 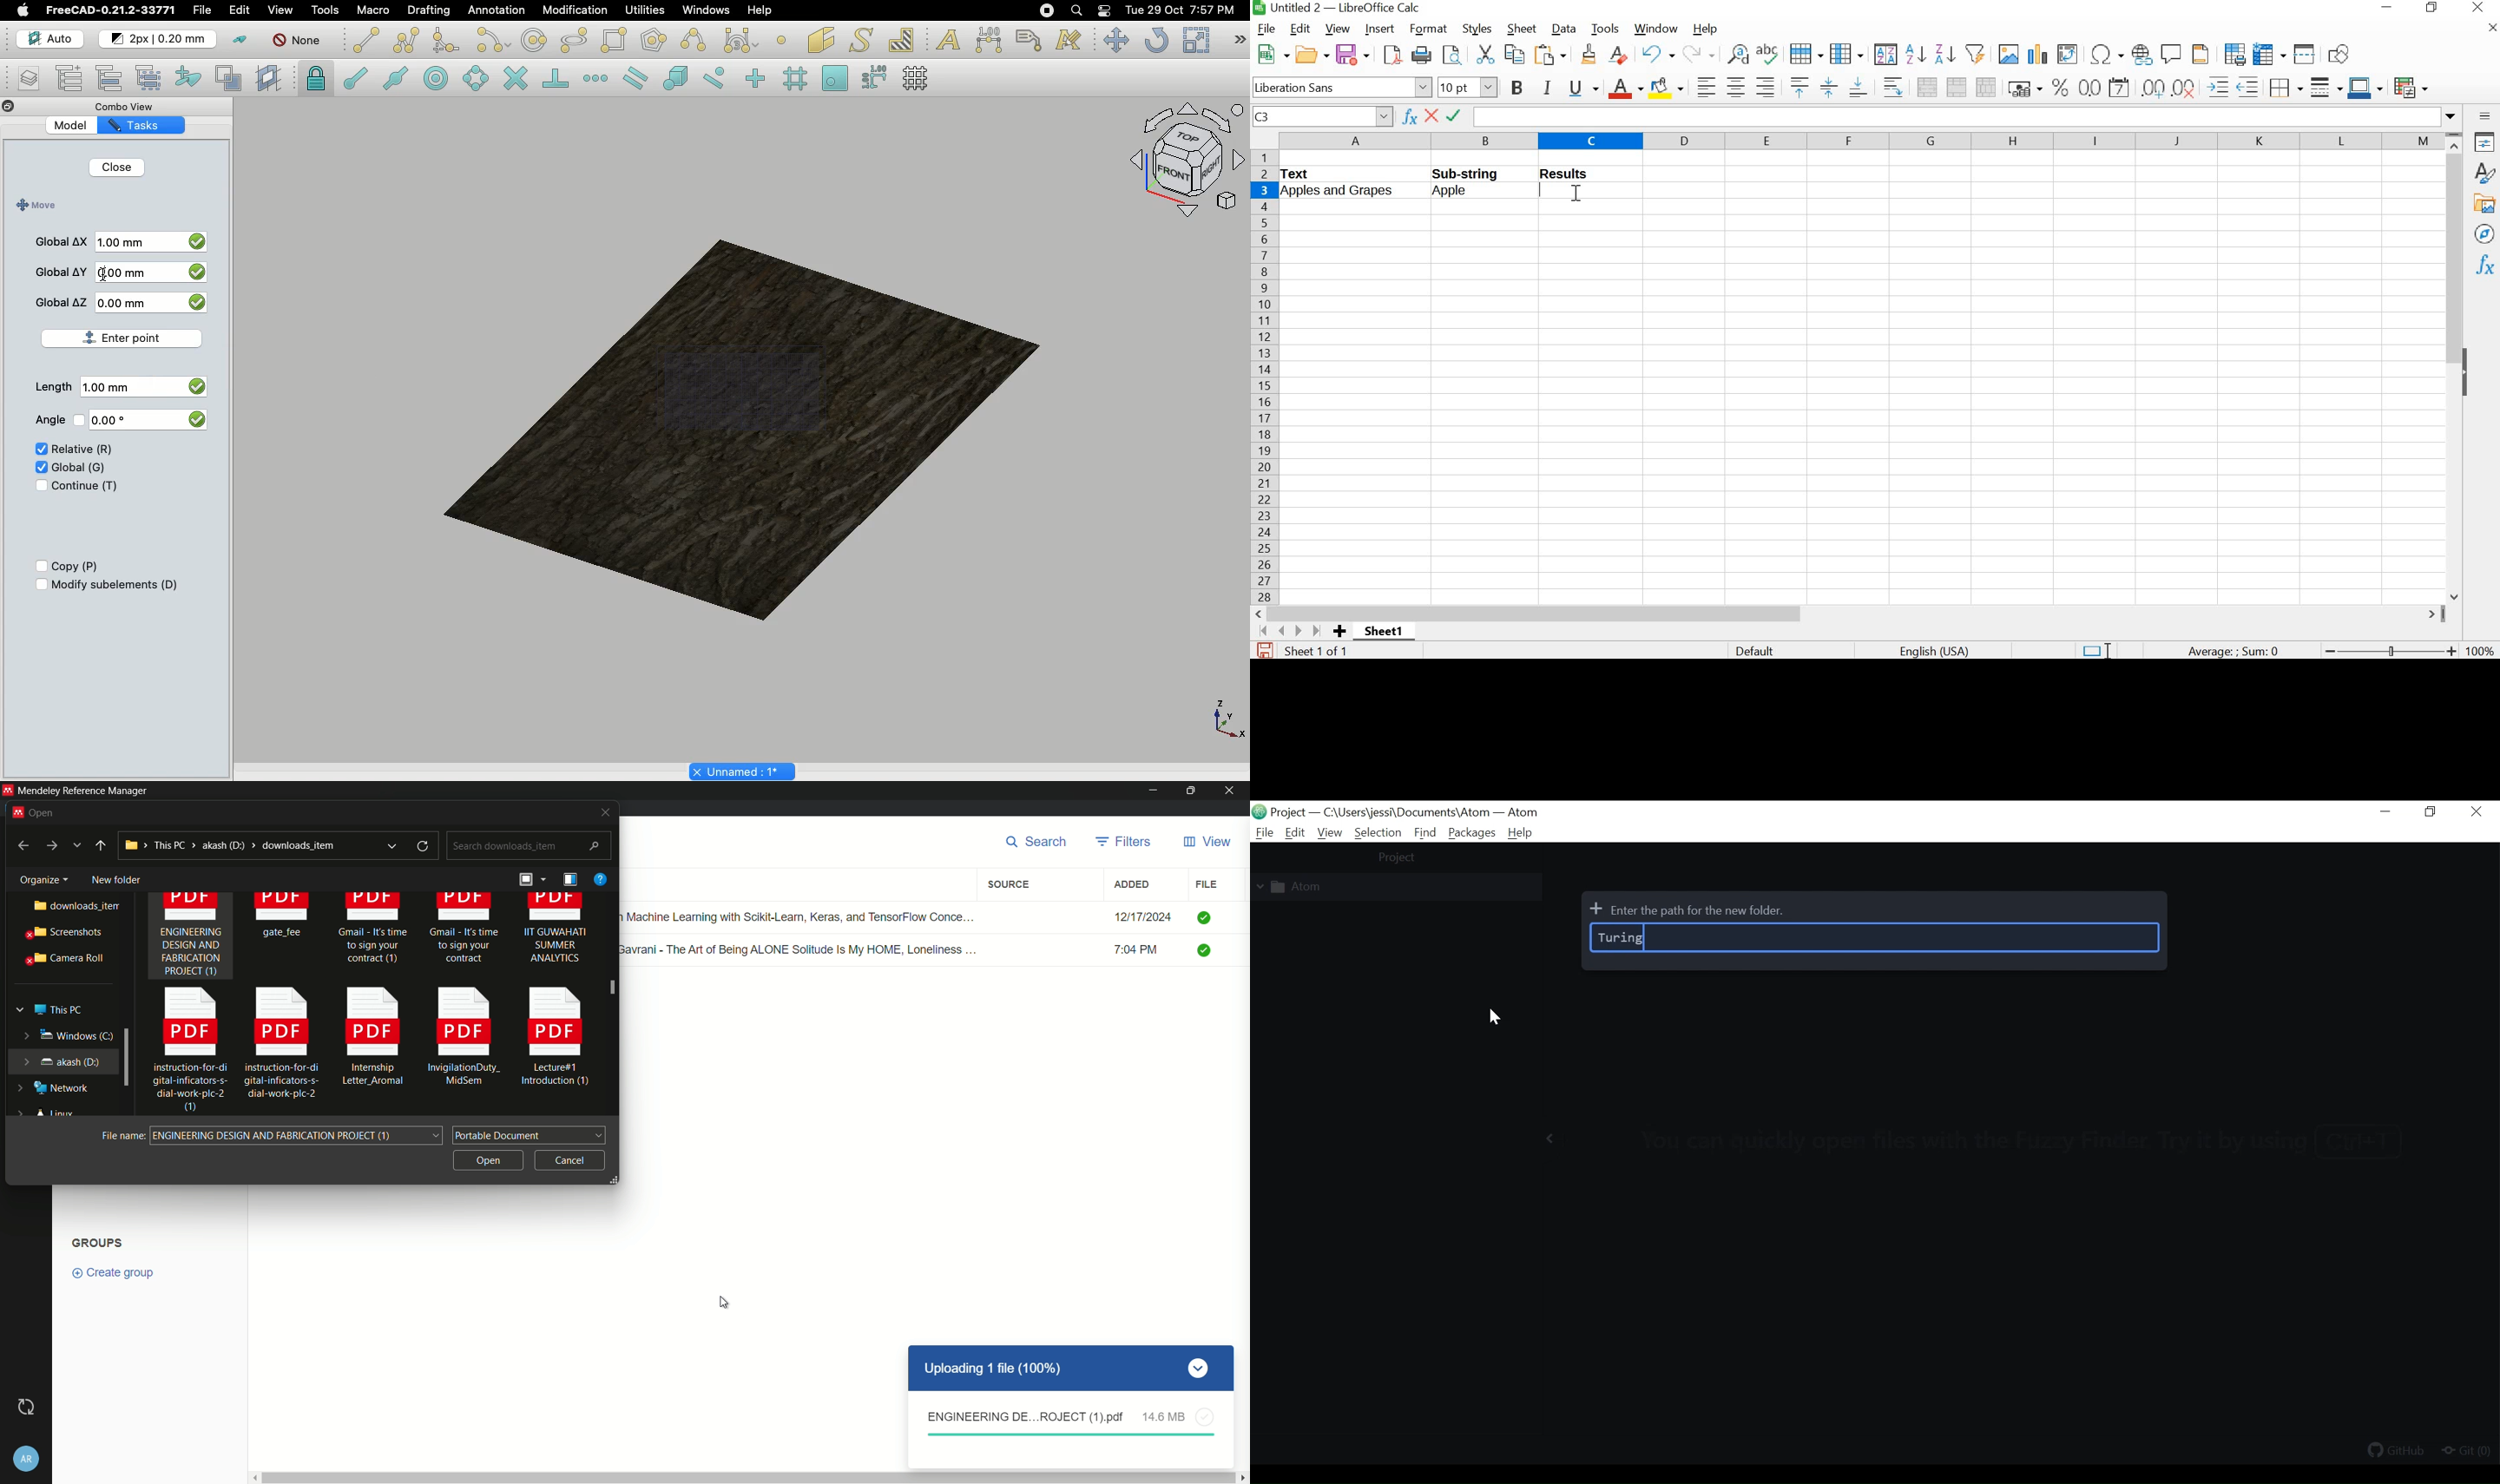 What do you see at coordinates (51, 39) in the screenshot?
I see `Auto` at bounding box center [51, 39].